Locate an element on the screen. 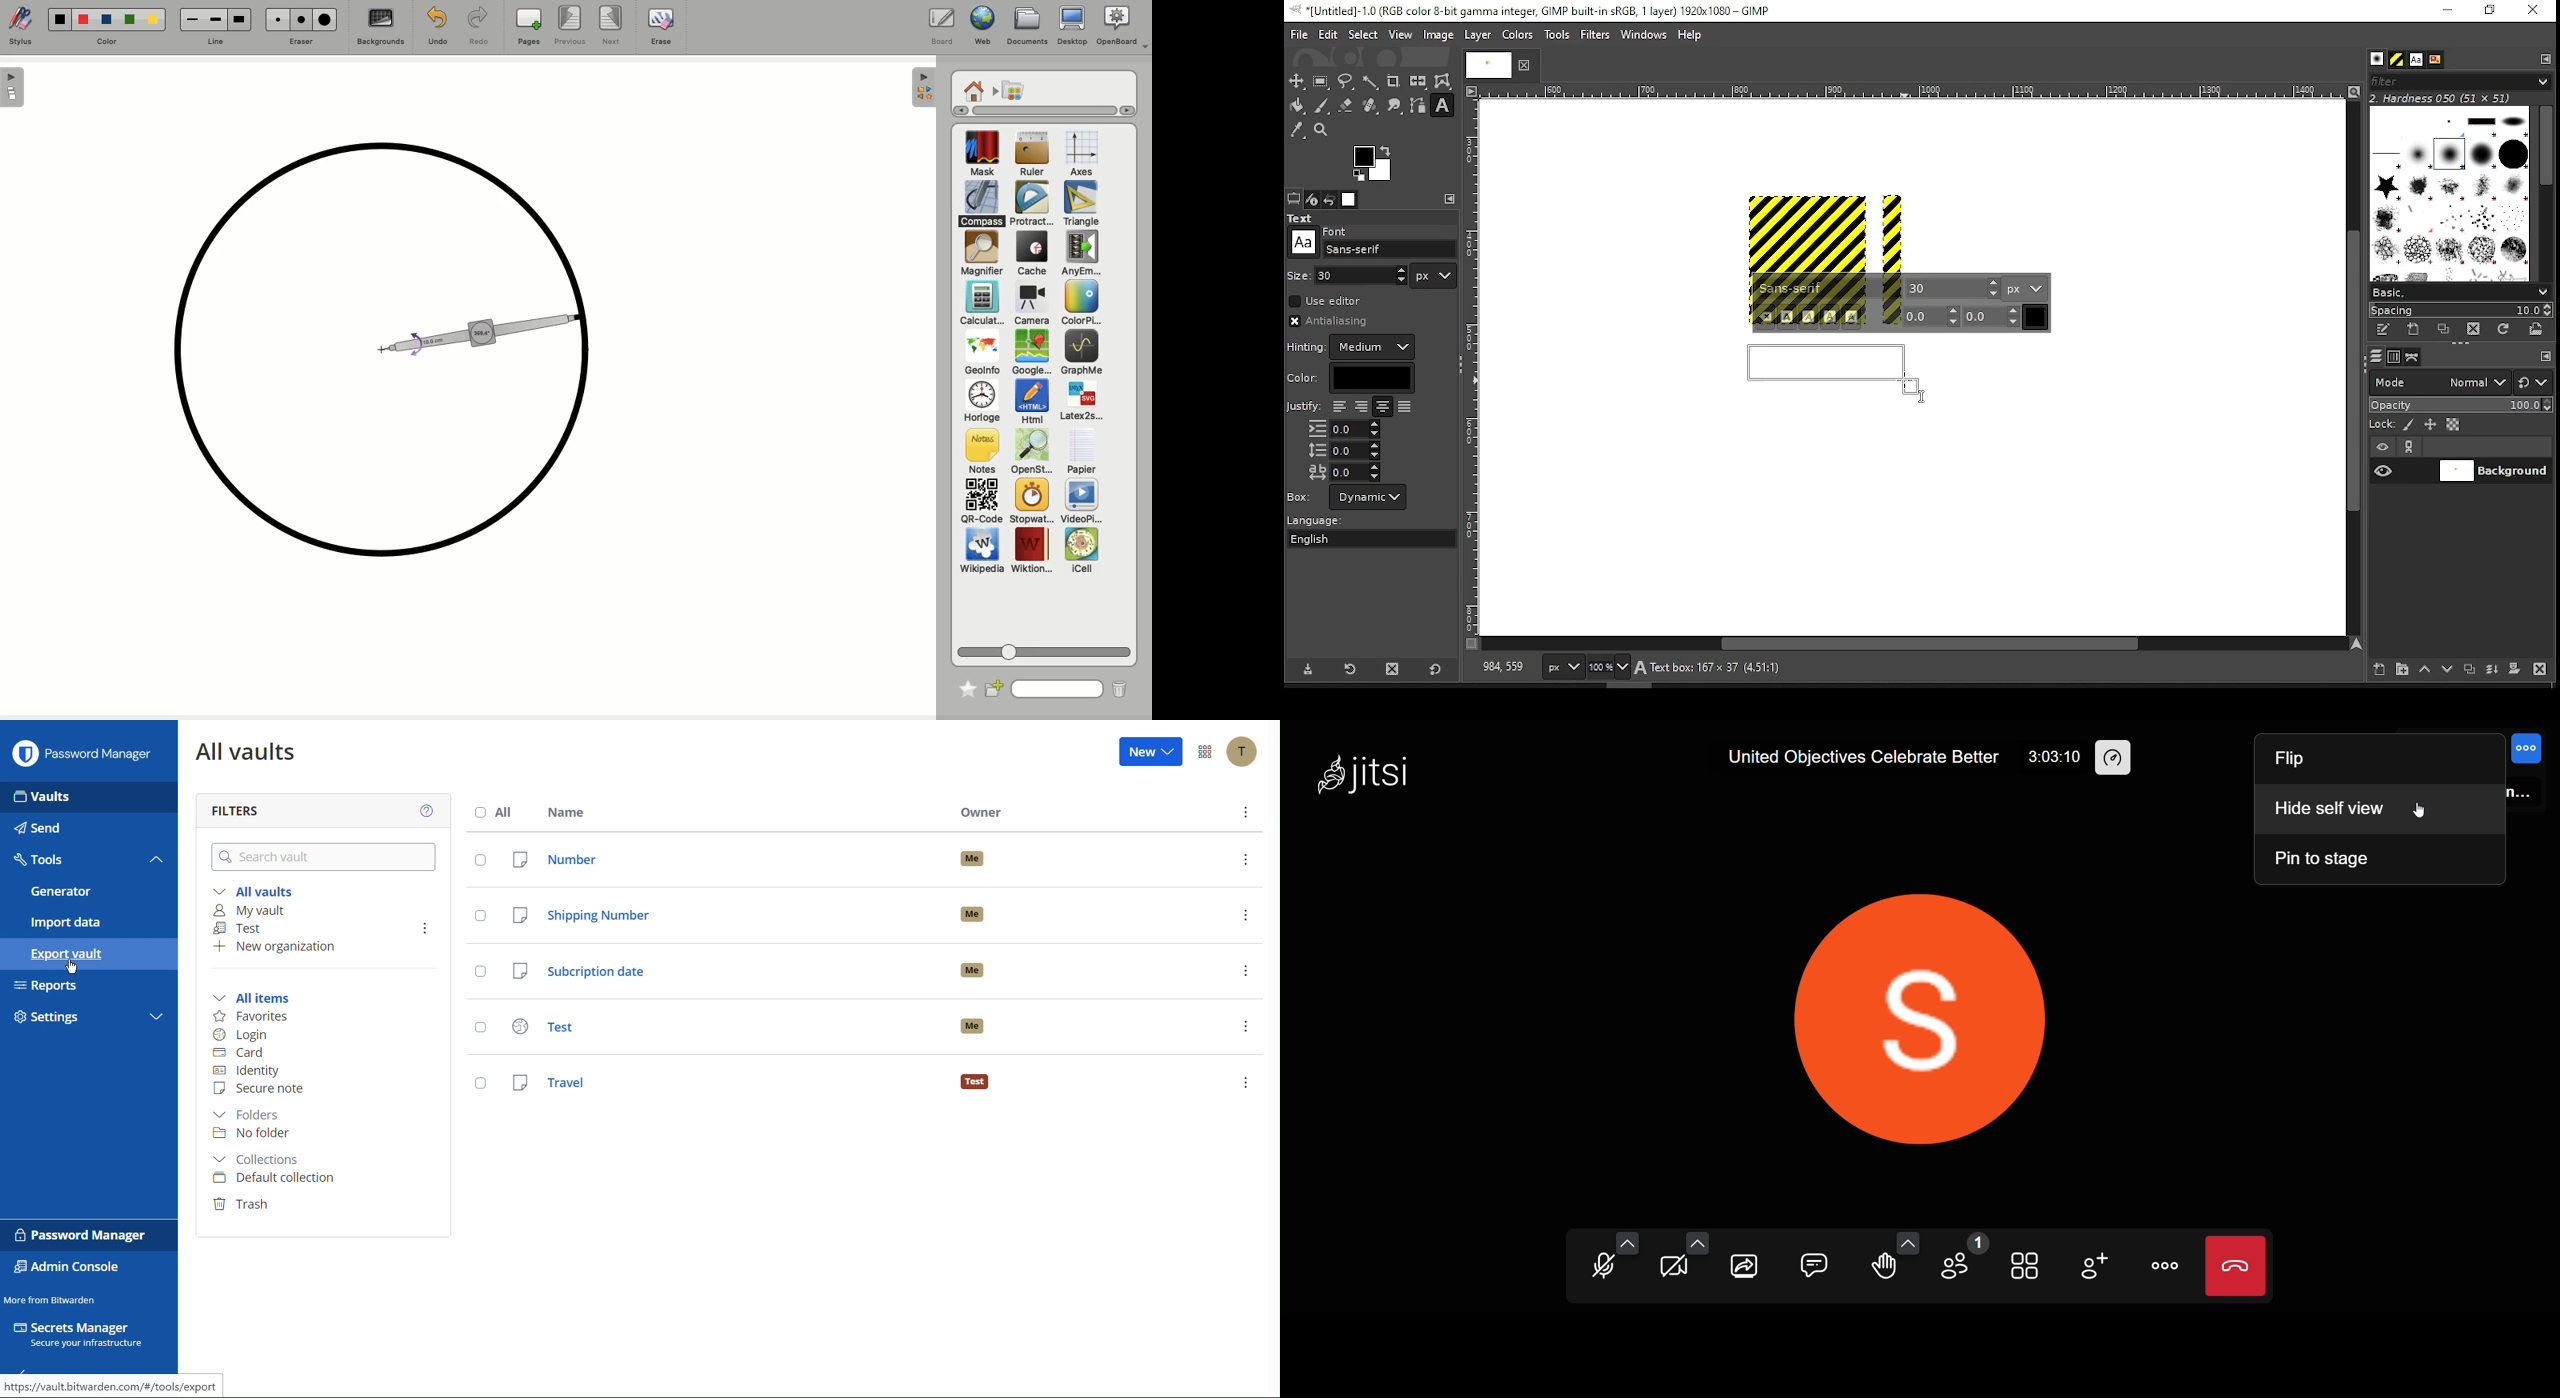  GoogleMap is located at coordinates (1031, 354).